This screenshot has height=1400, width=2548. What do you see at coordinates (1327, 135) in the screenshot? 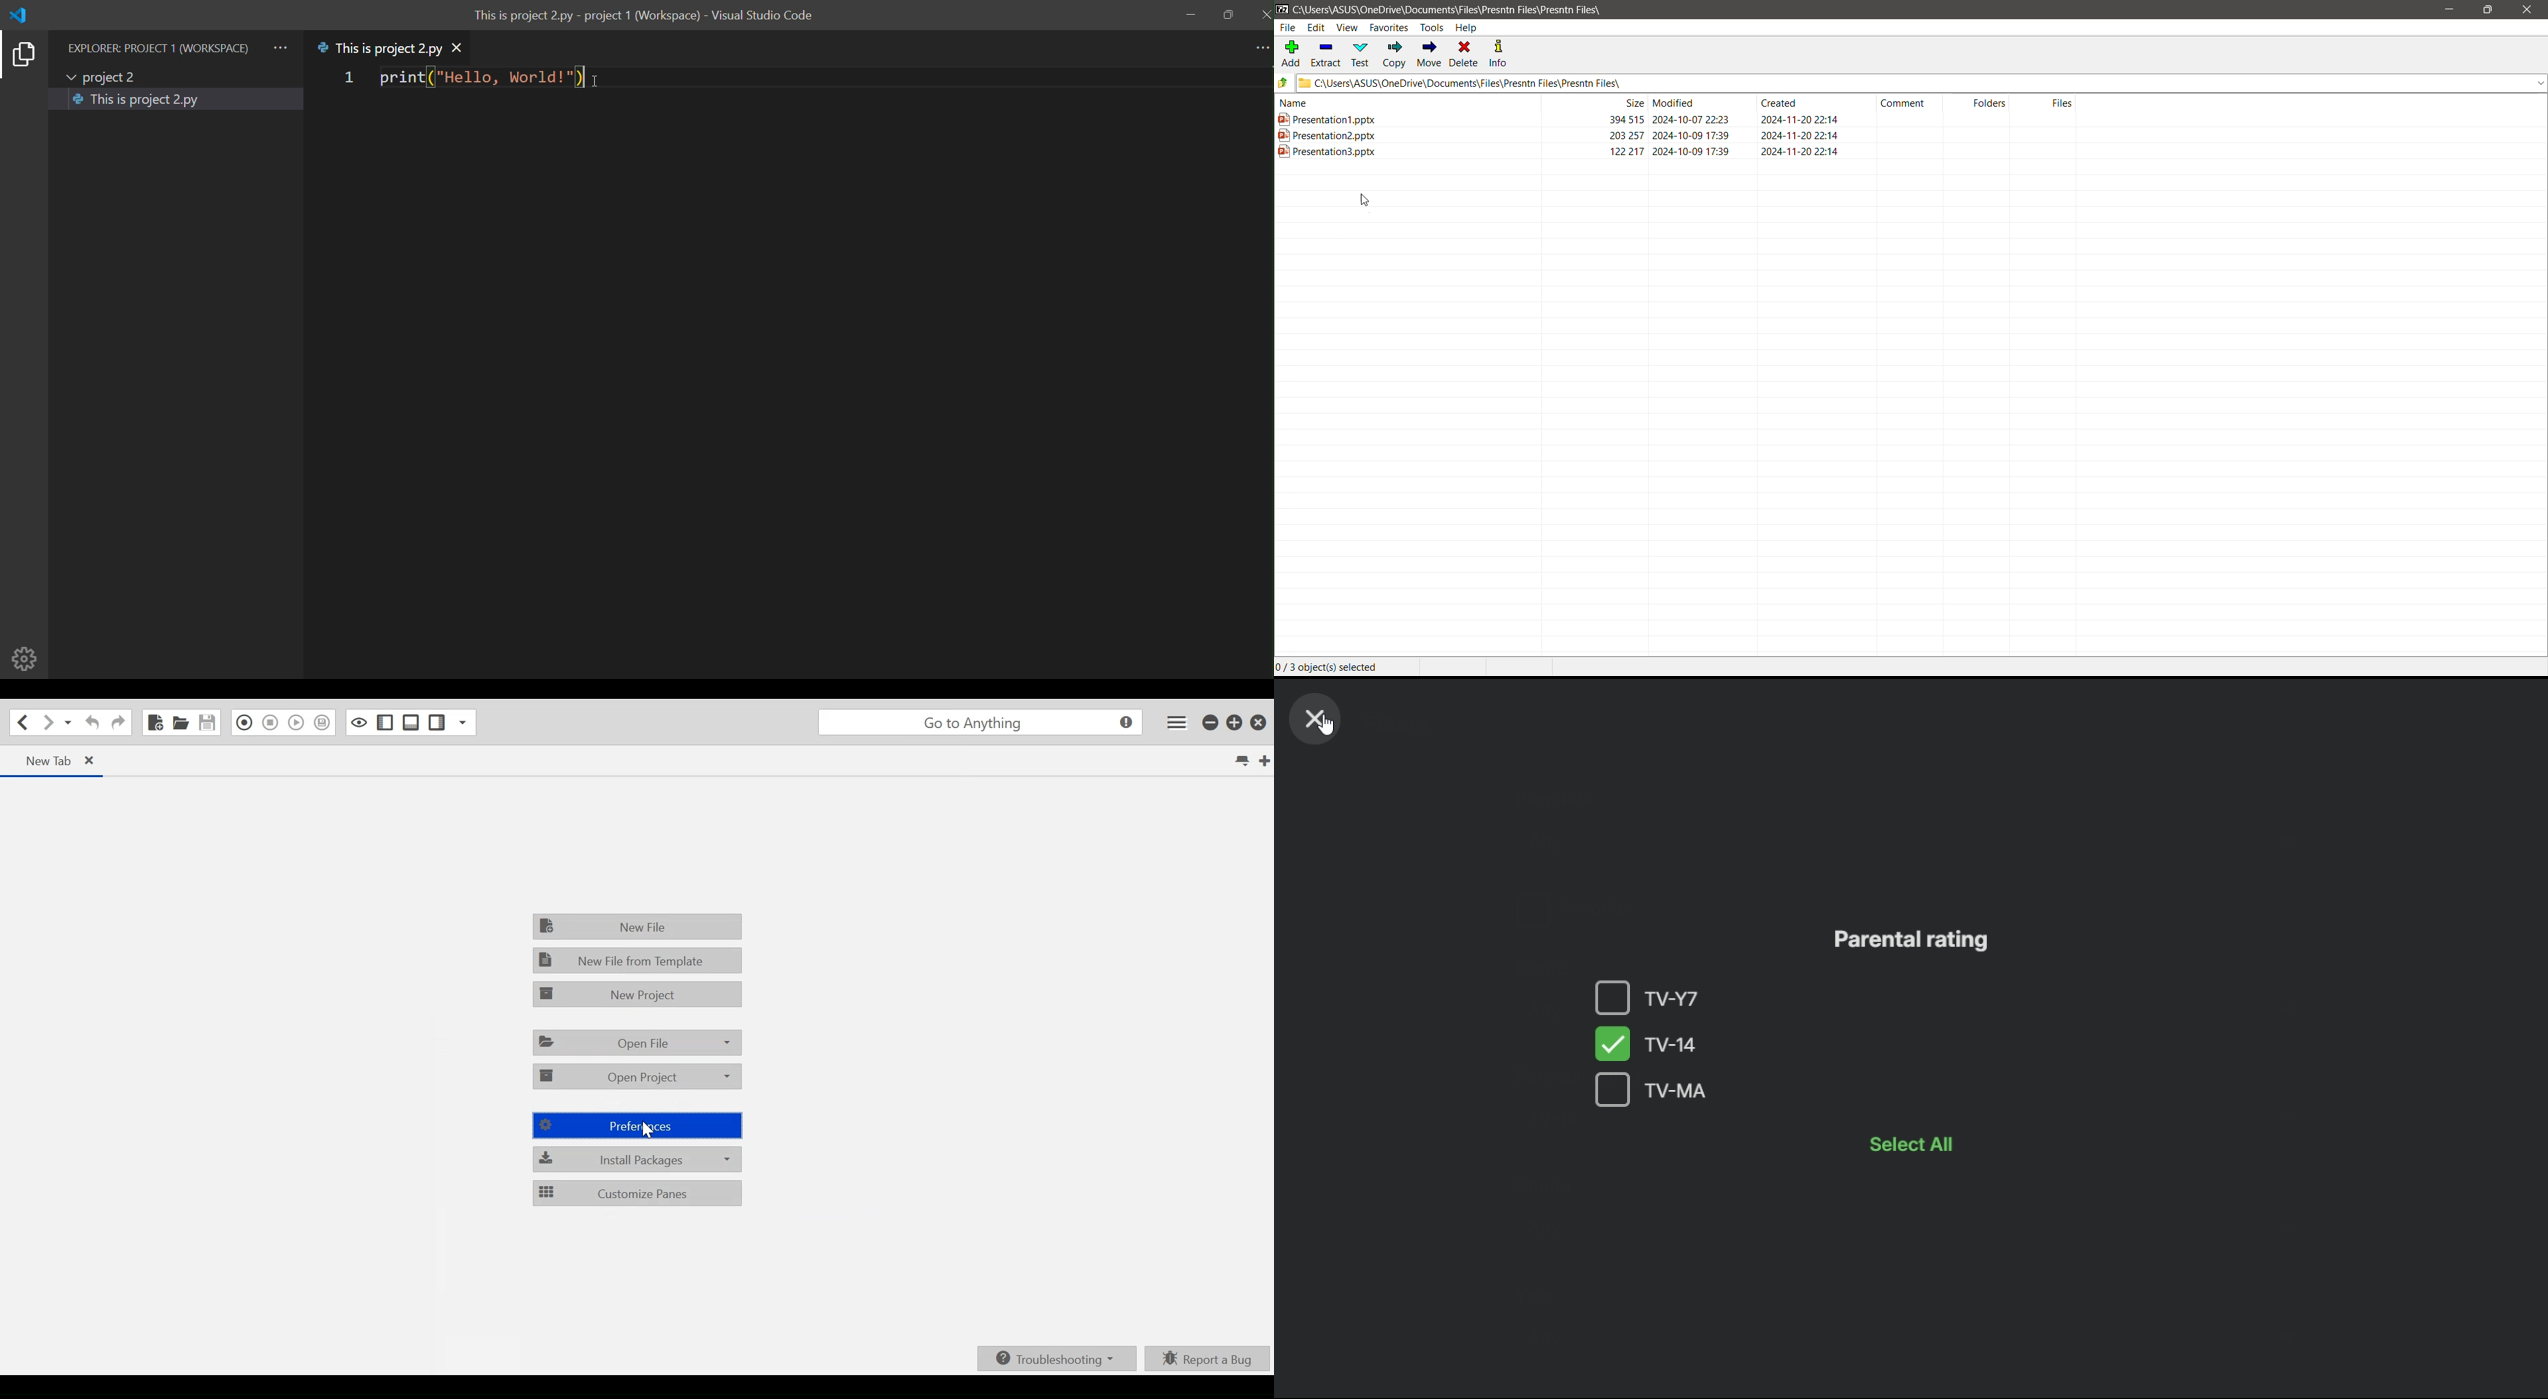
I see `extracted file 2` at bounding box center [1327, 135].